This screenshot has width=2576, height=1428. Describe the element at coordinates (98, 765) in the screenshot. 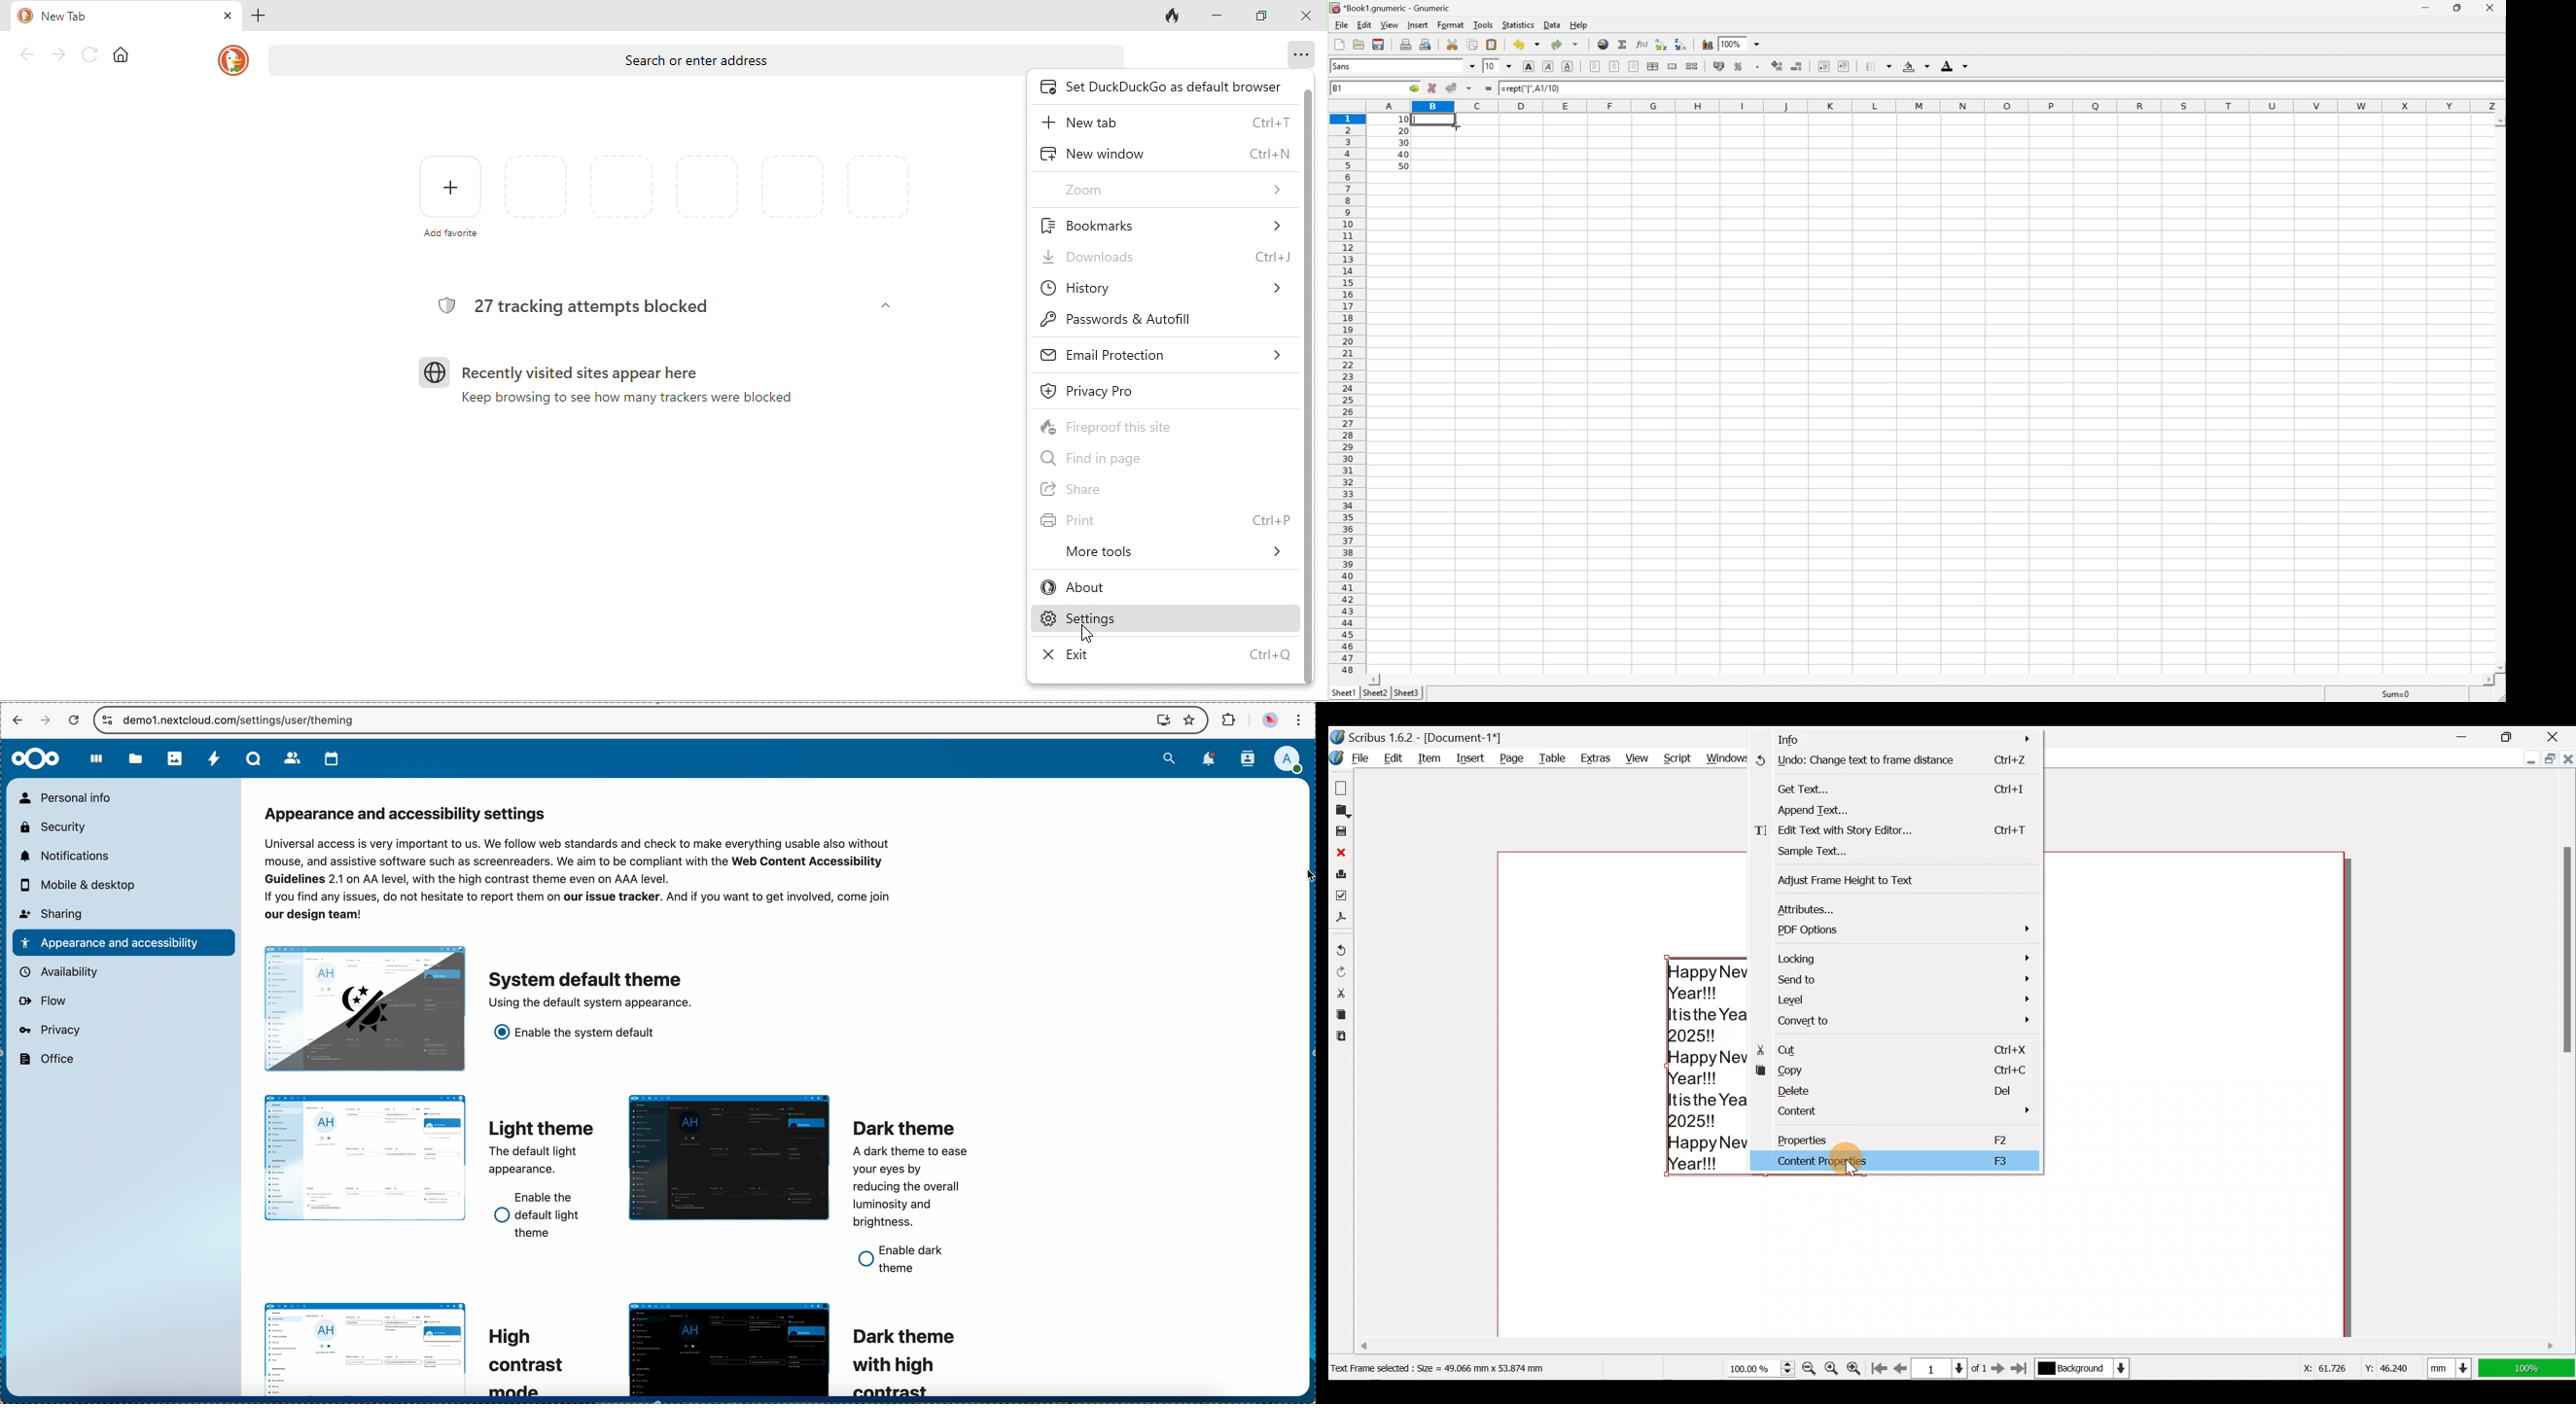

I see `dashboard` at that location.